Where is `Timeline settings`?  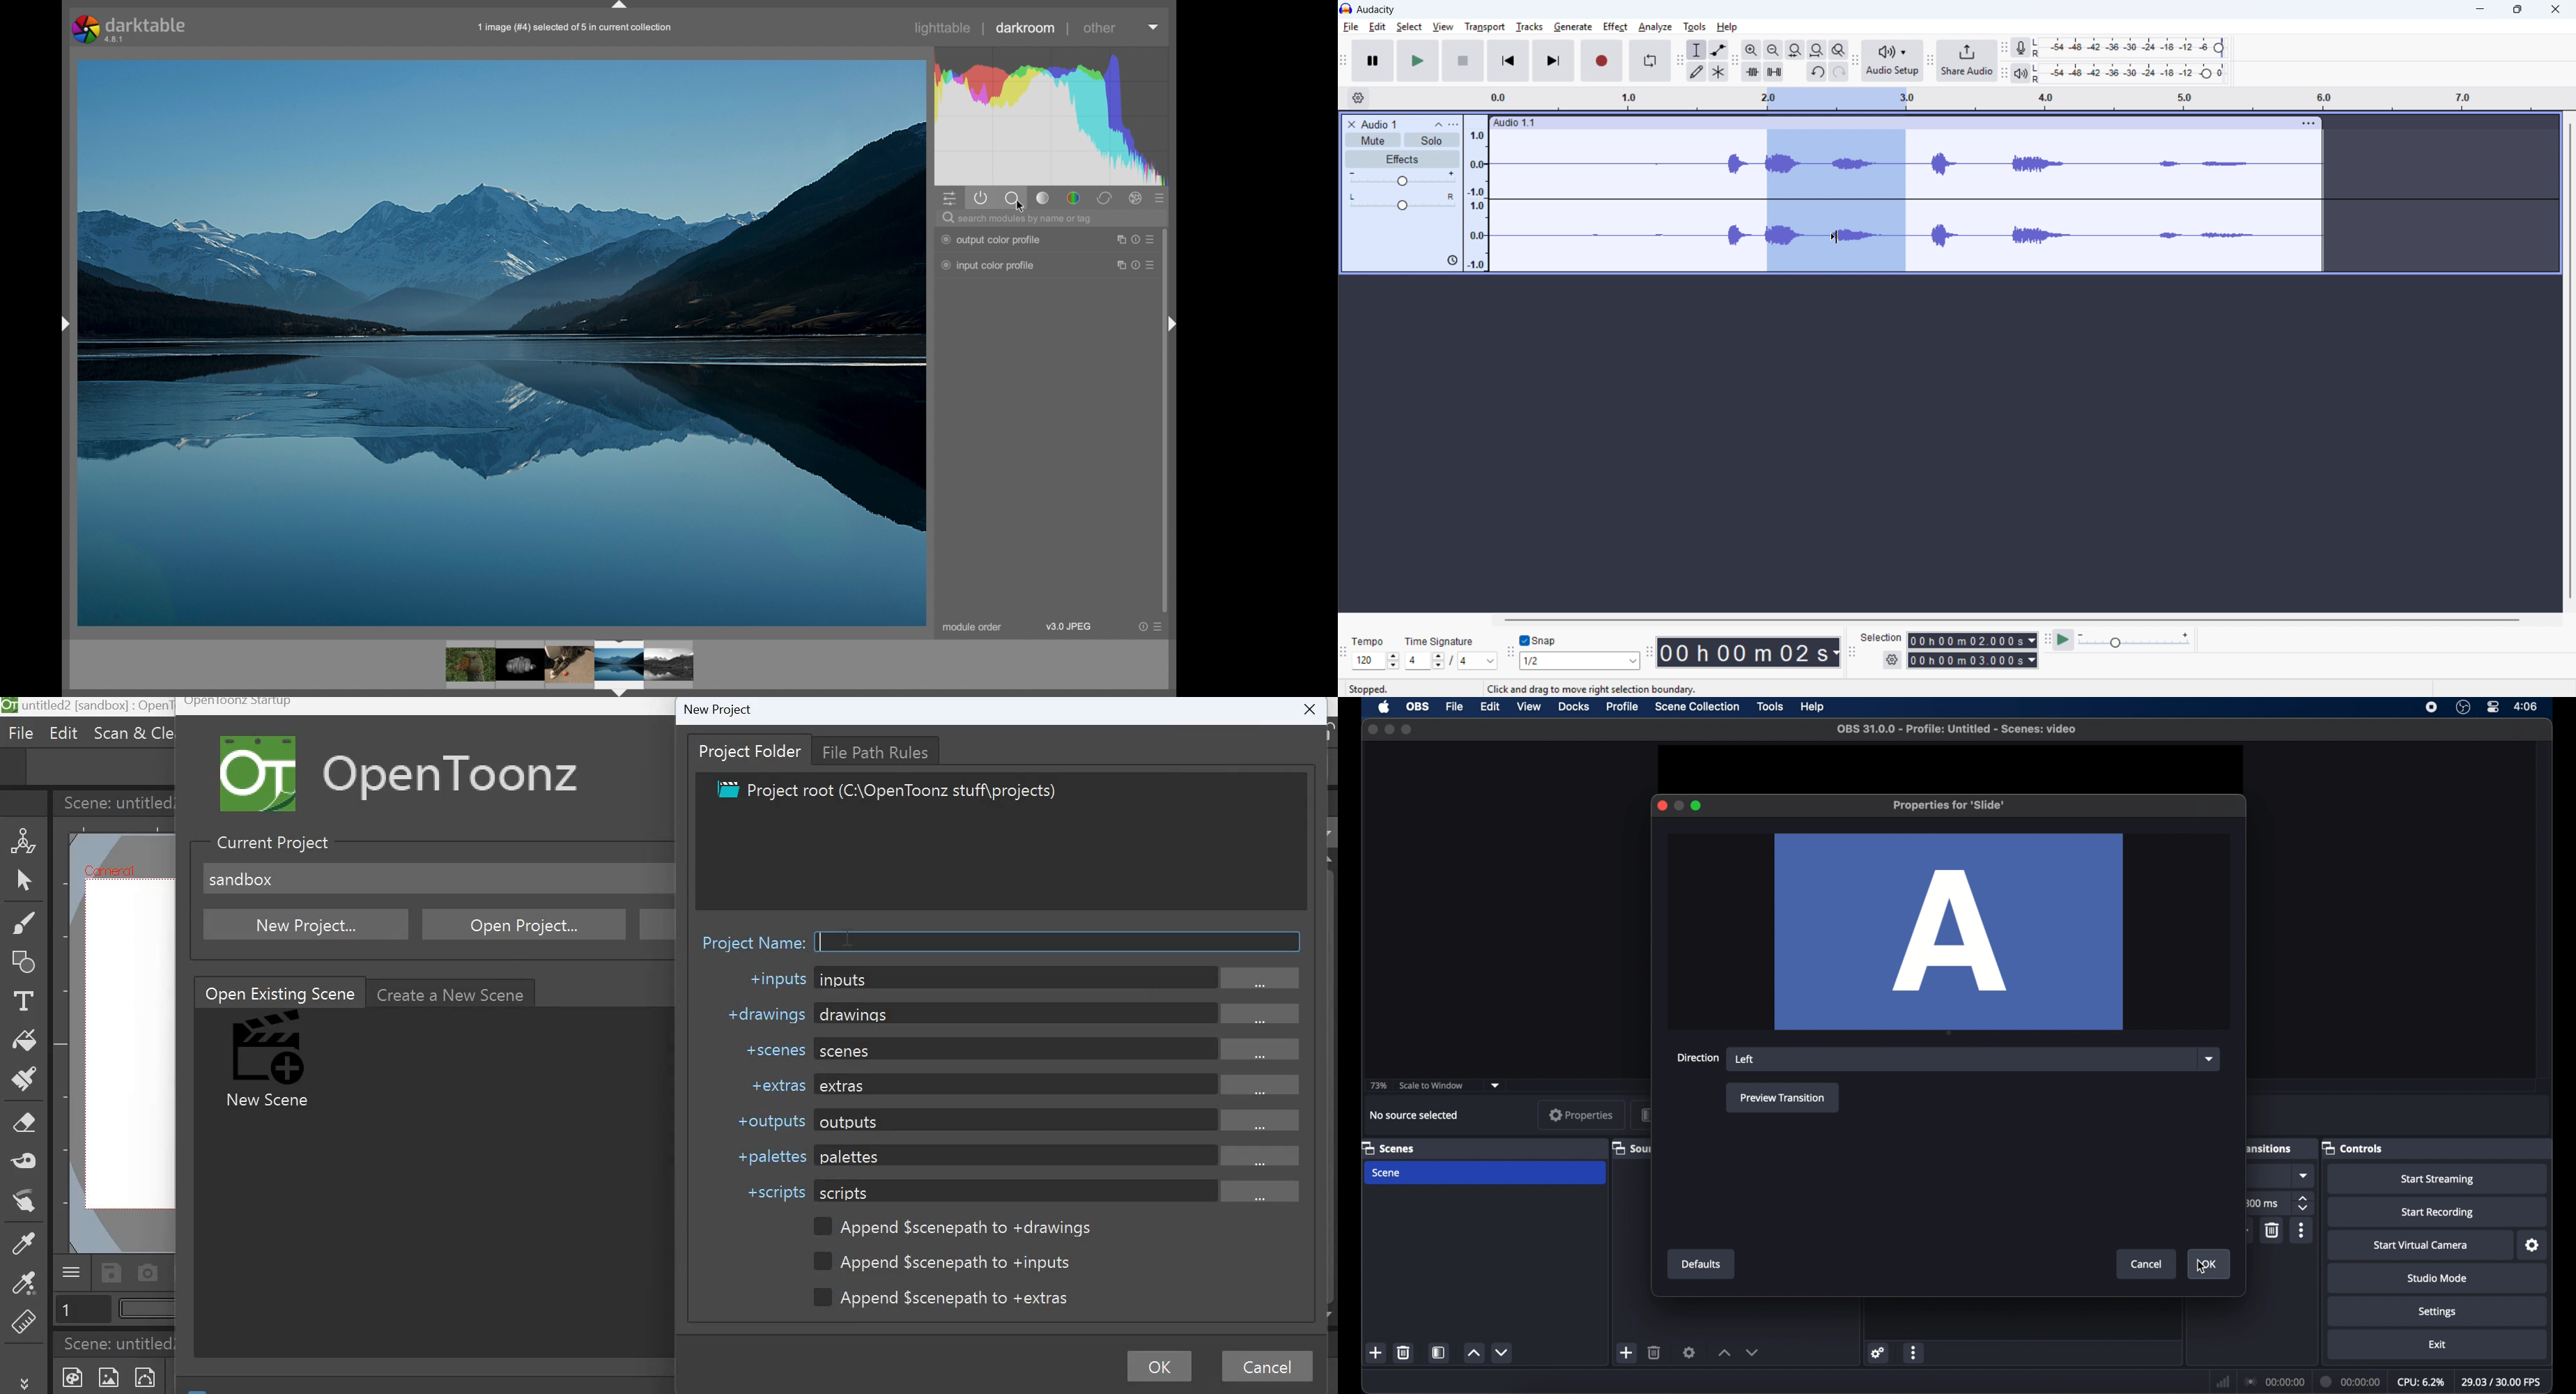 Timeline settings is located at coordinates (1358, 99).